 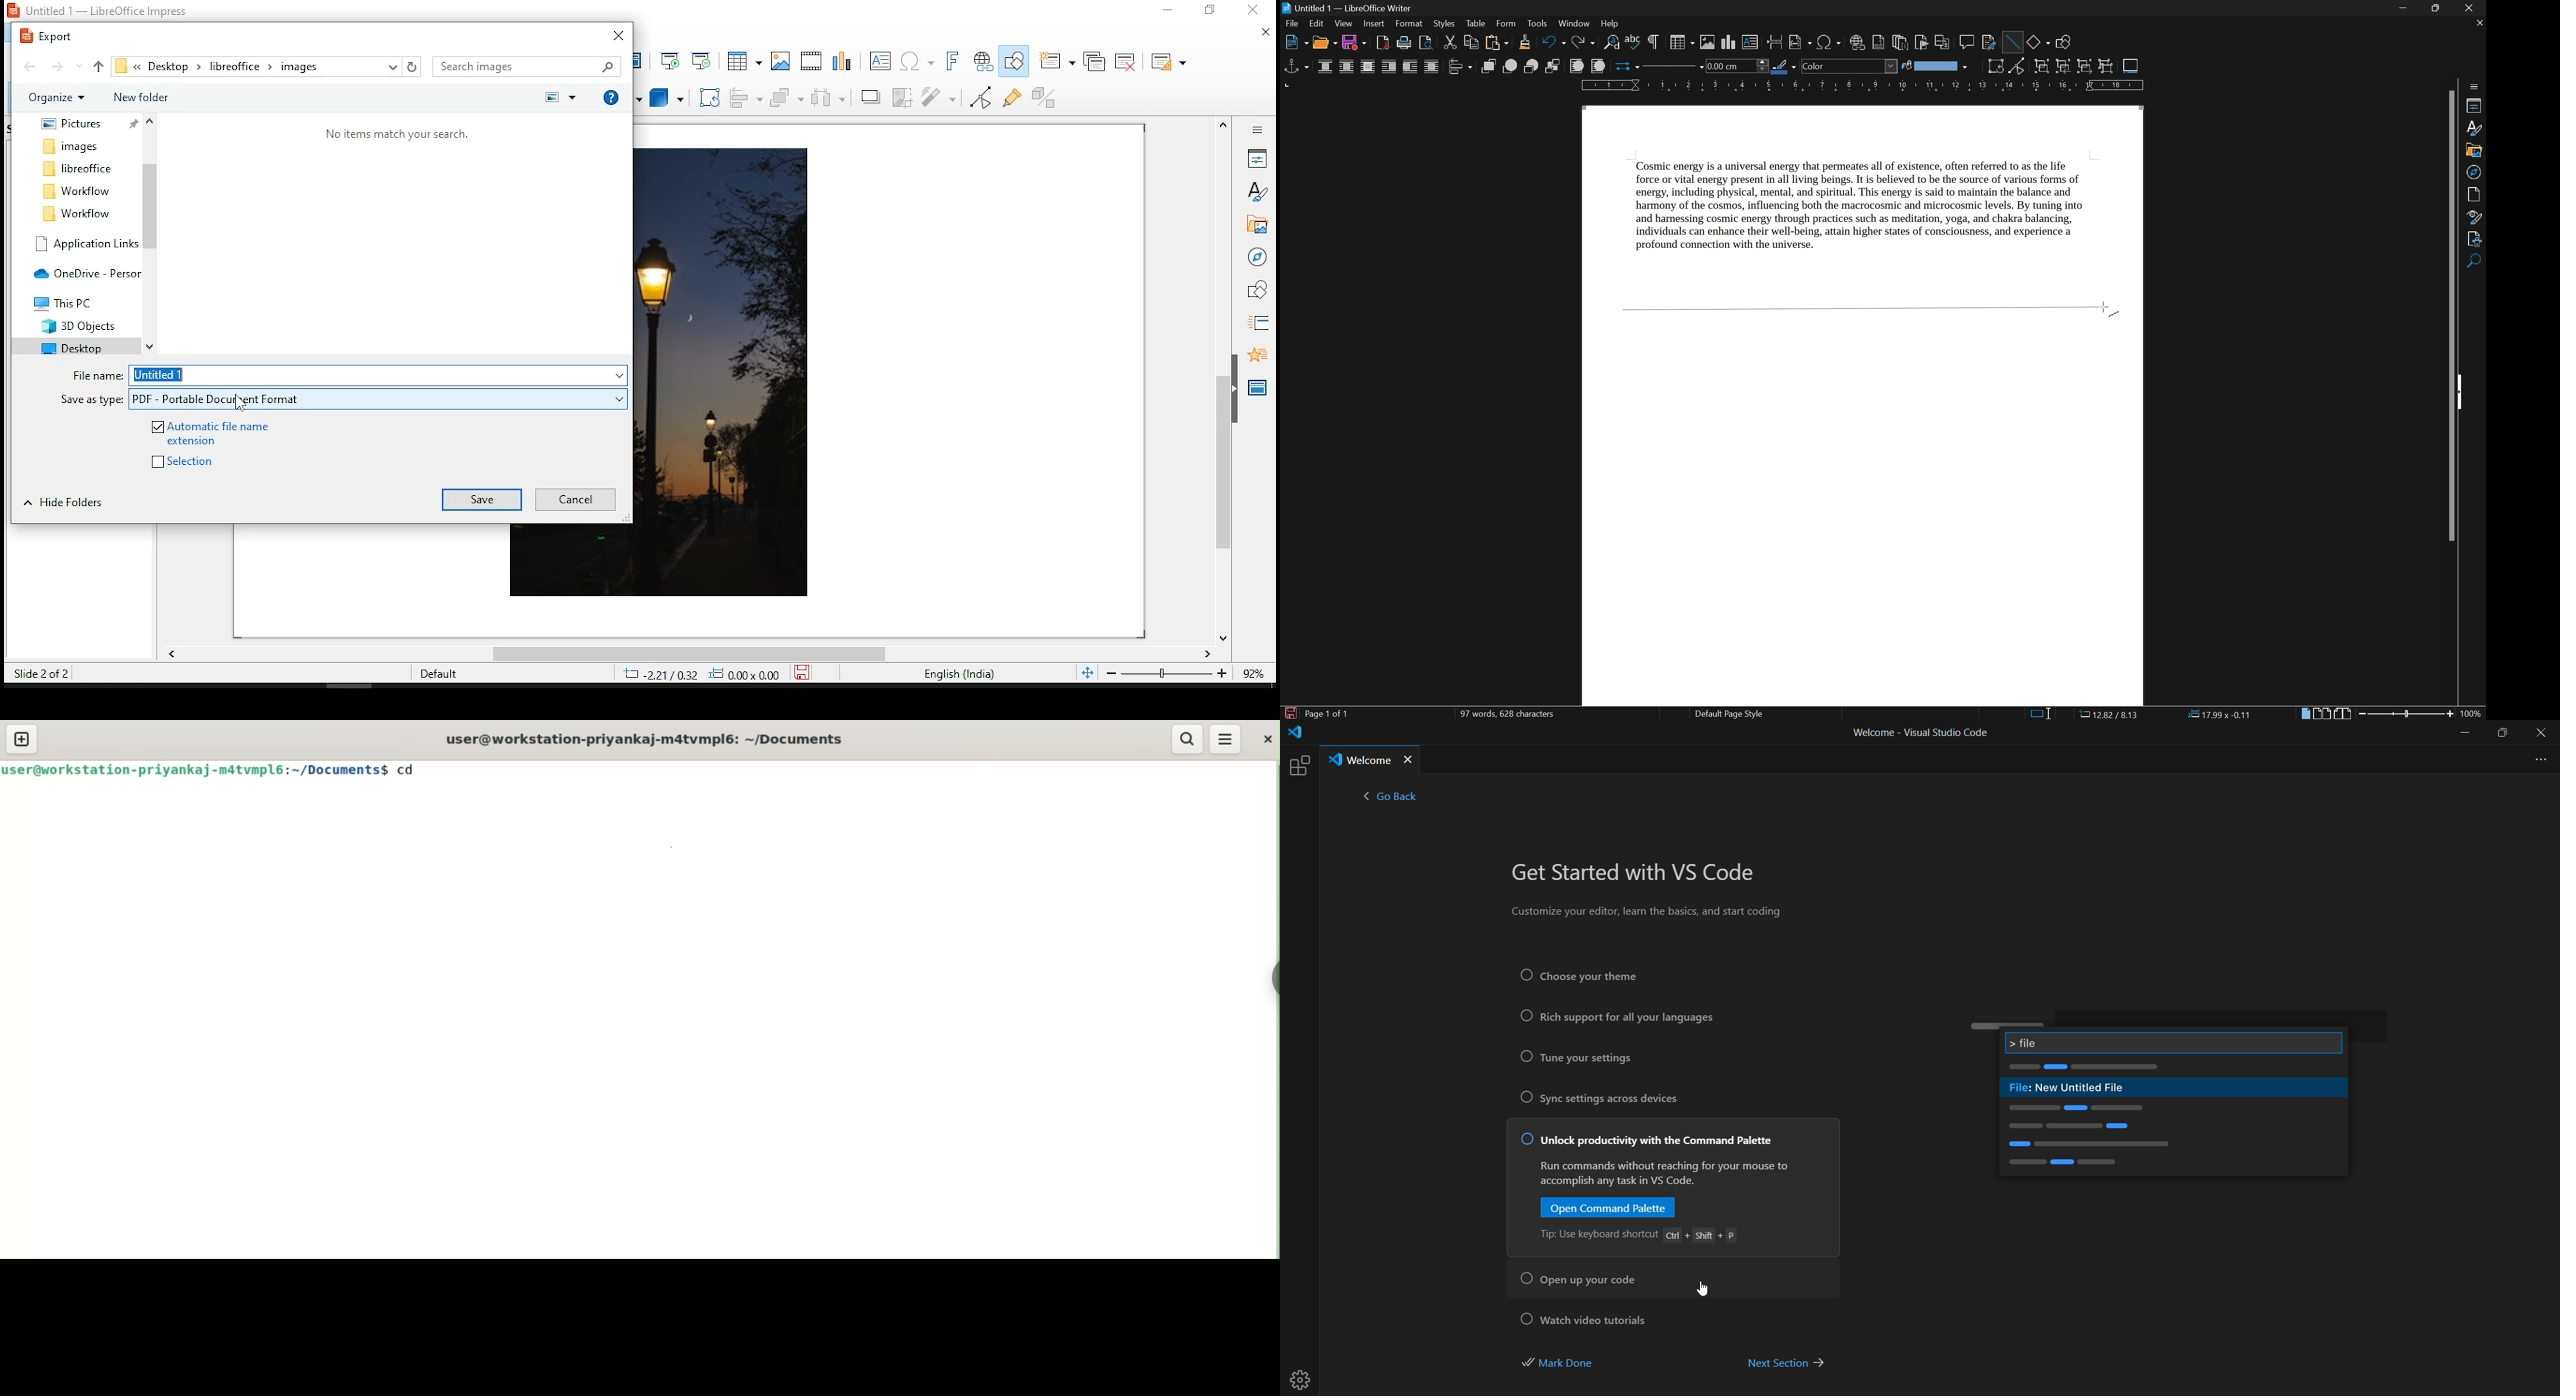 I want to click on ungroup, so click(x=2106, y=66).